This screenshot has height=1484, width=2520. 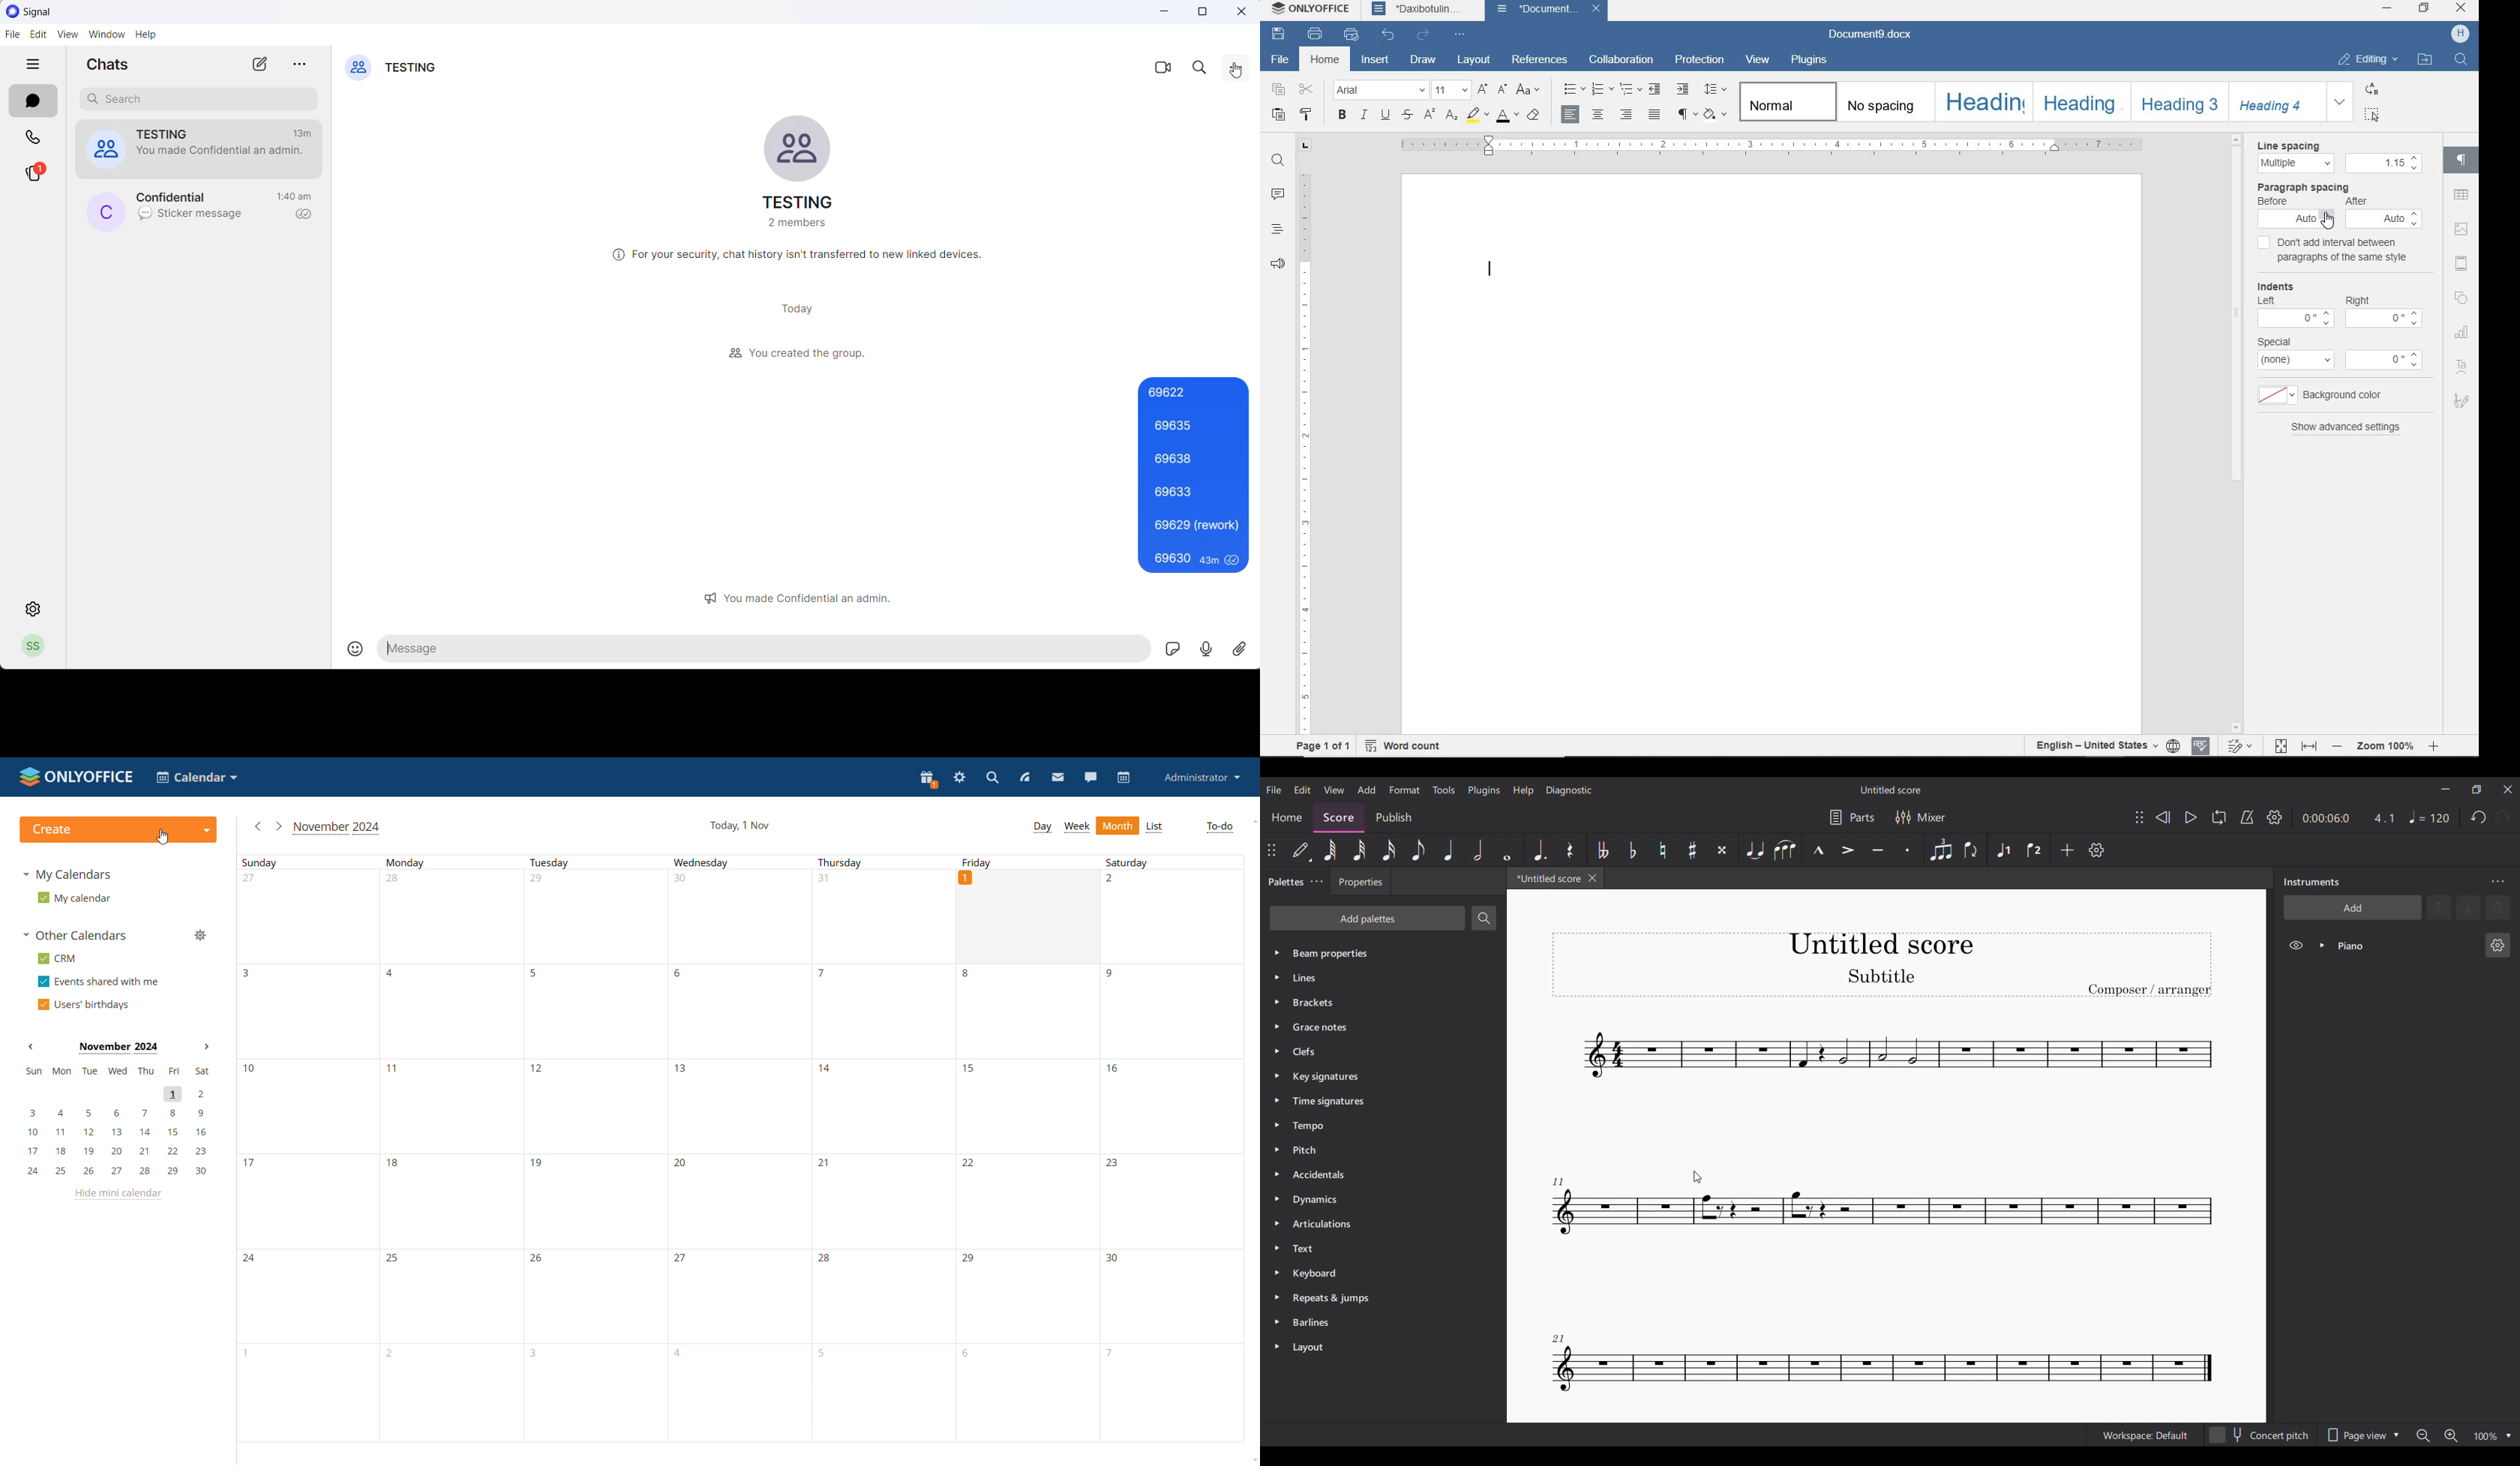 What do you see at coordinates (105, 36) in the screenshot?
I see `window` at bounding box center [105, 36].